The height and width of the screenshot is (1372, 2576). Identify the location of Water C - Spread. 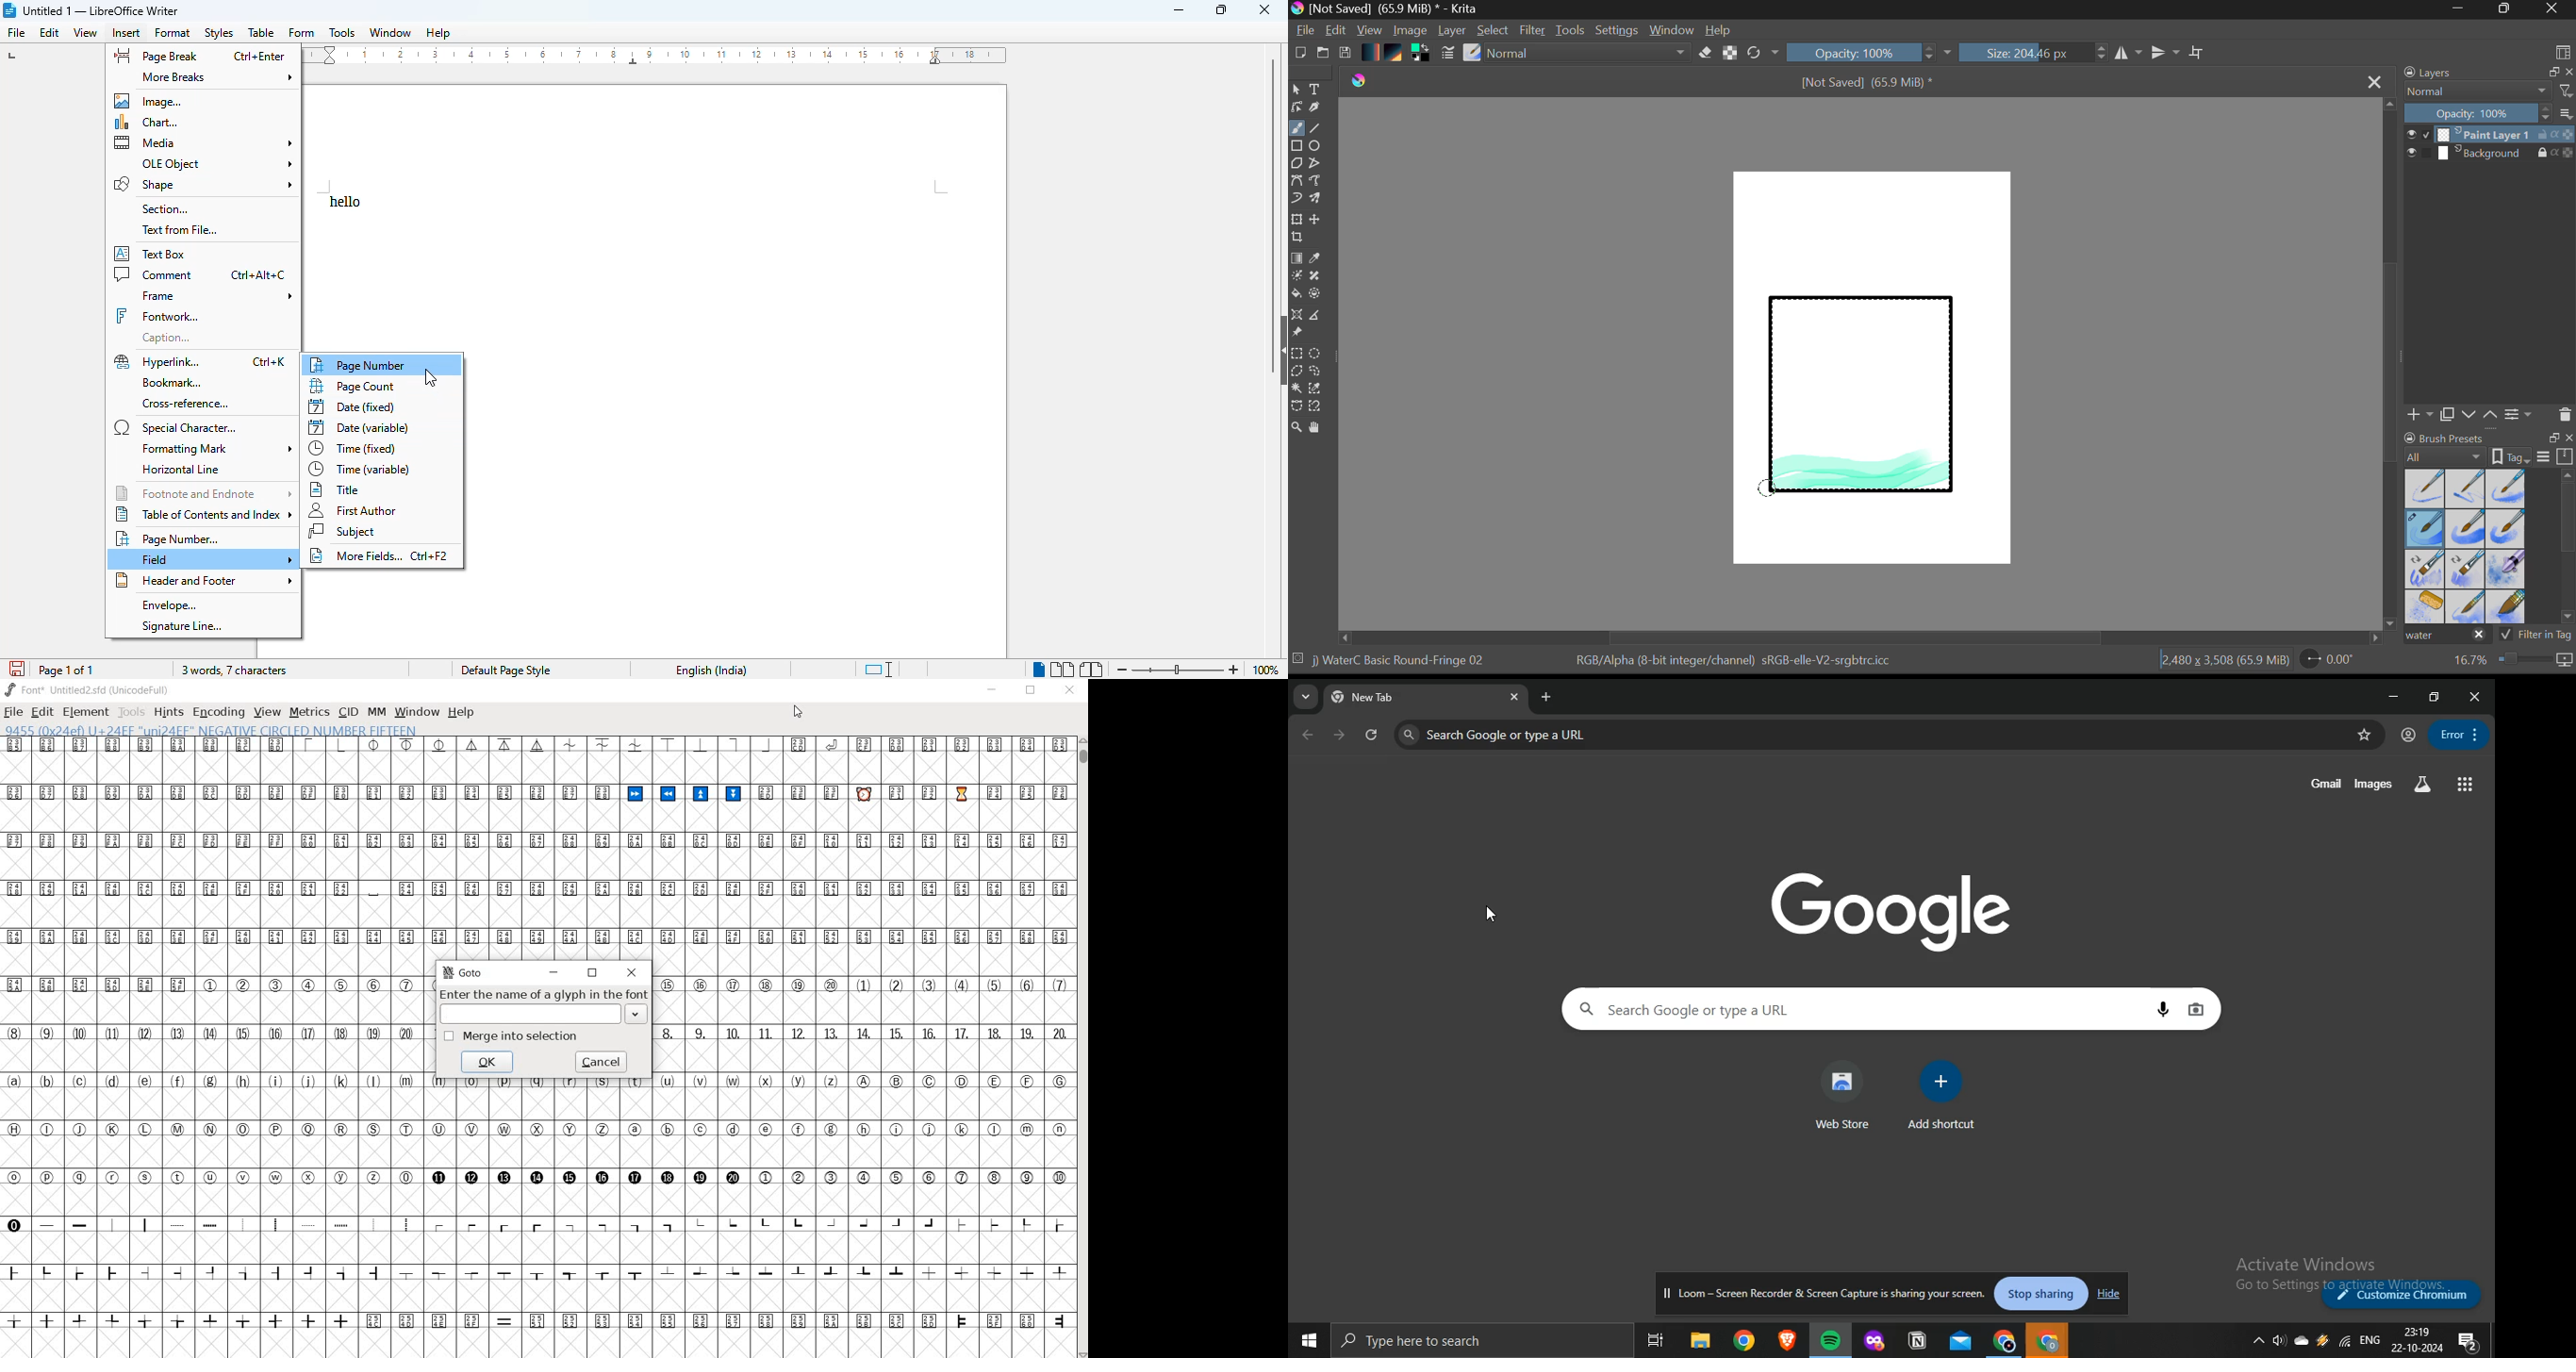
(2467, 607).